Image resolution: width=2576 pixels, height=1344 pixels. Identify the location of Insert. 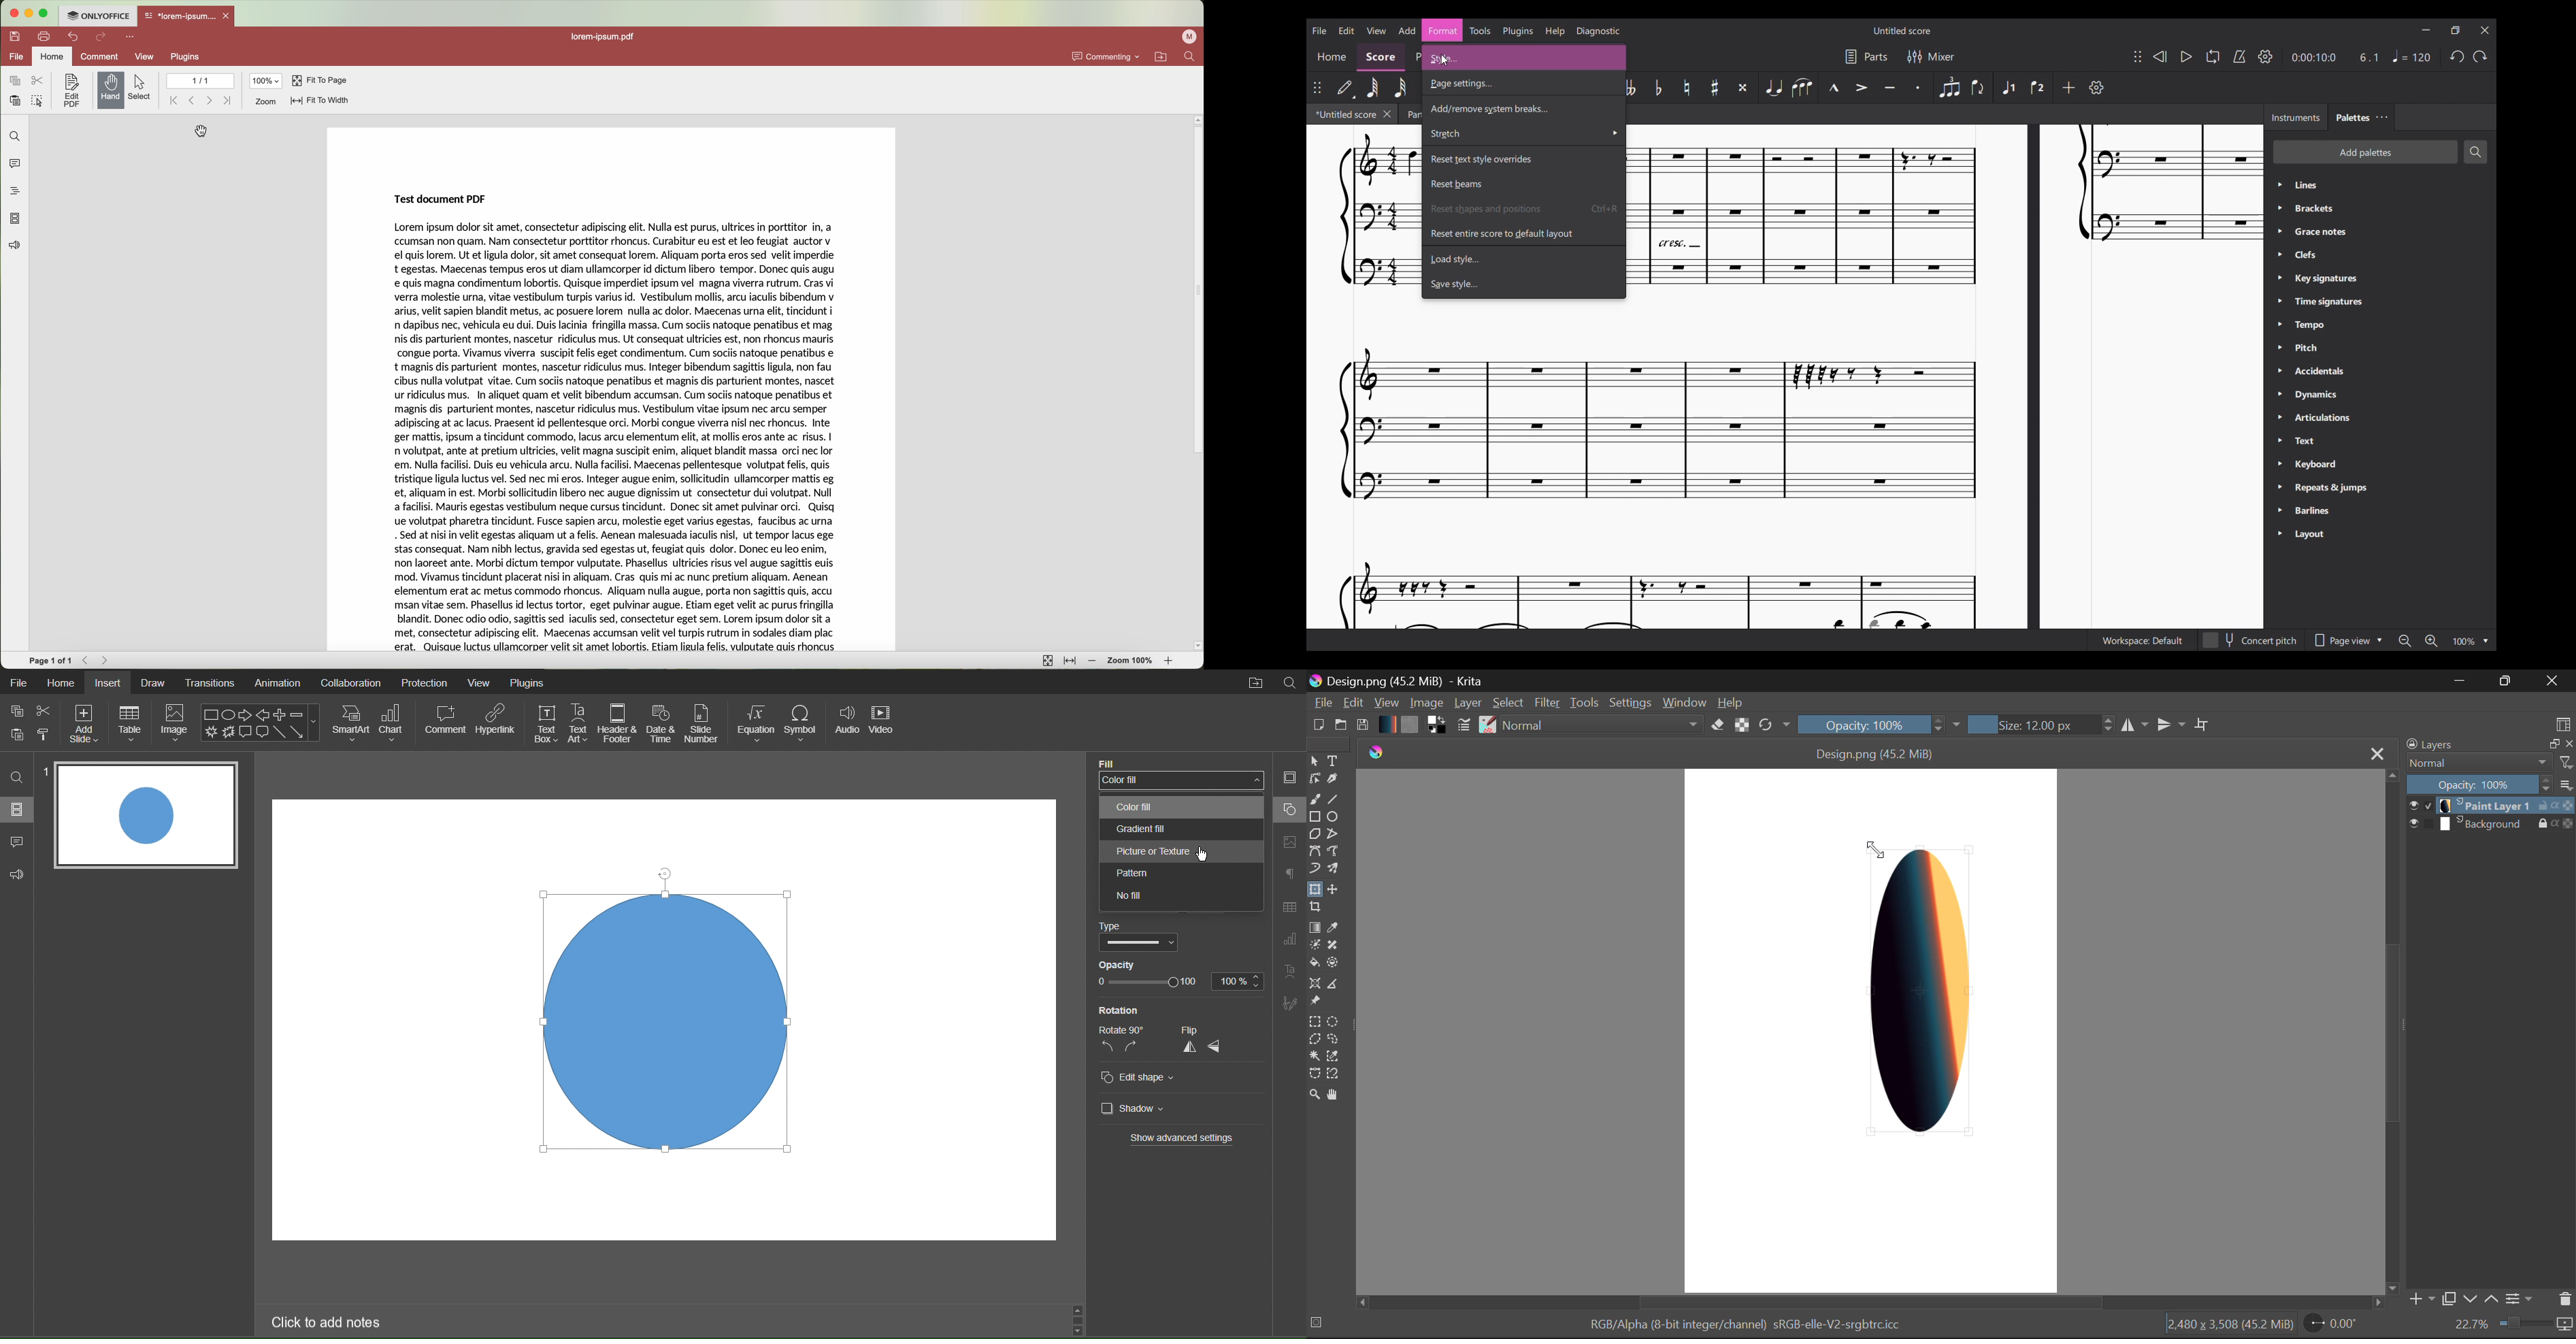
(109, 681).